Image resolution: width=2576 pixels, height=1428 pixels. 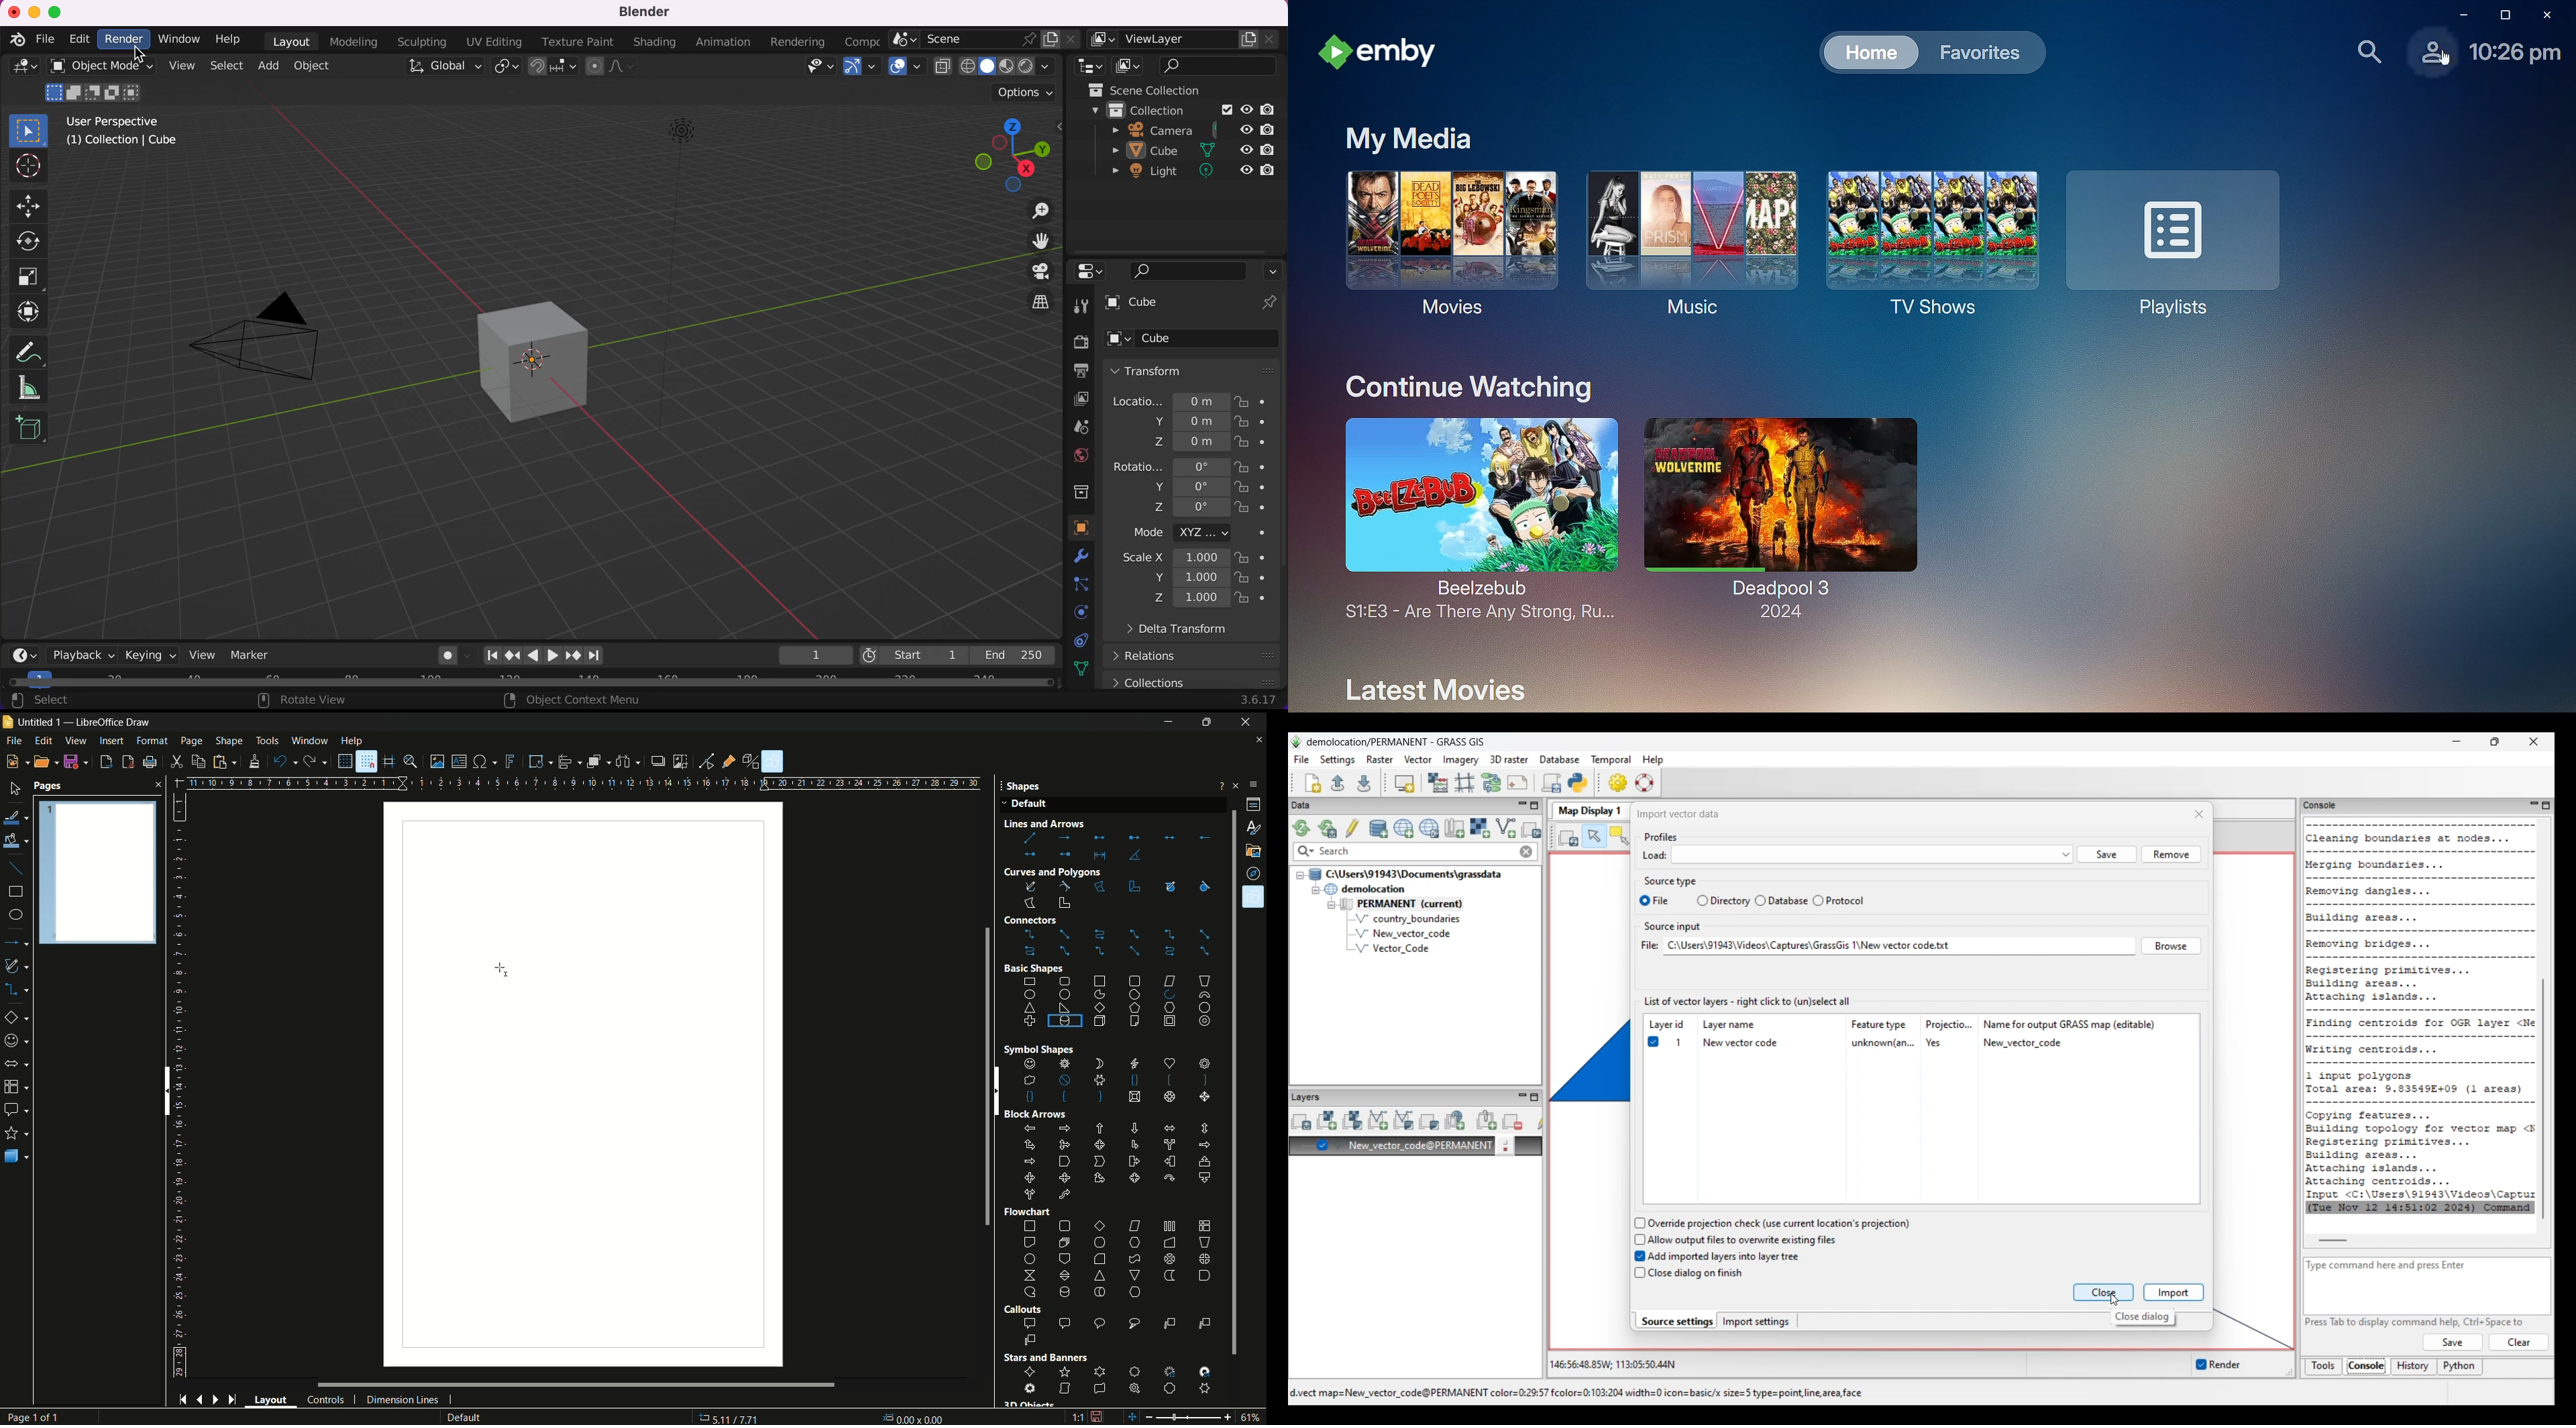 What do you see at coordinates (1038, 300) in the screenshot?
I see `switch the current view` at bounding box center [1038, 300].